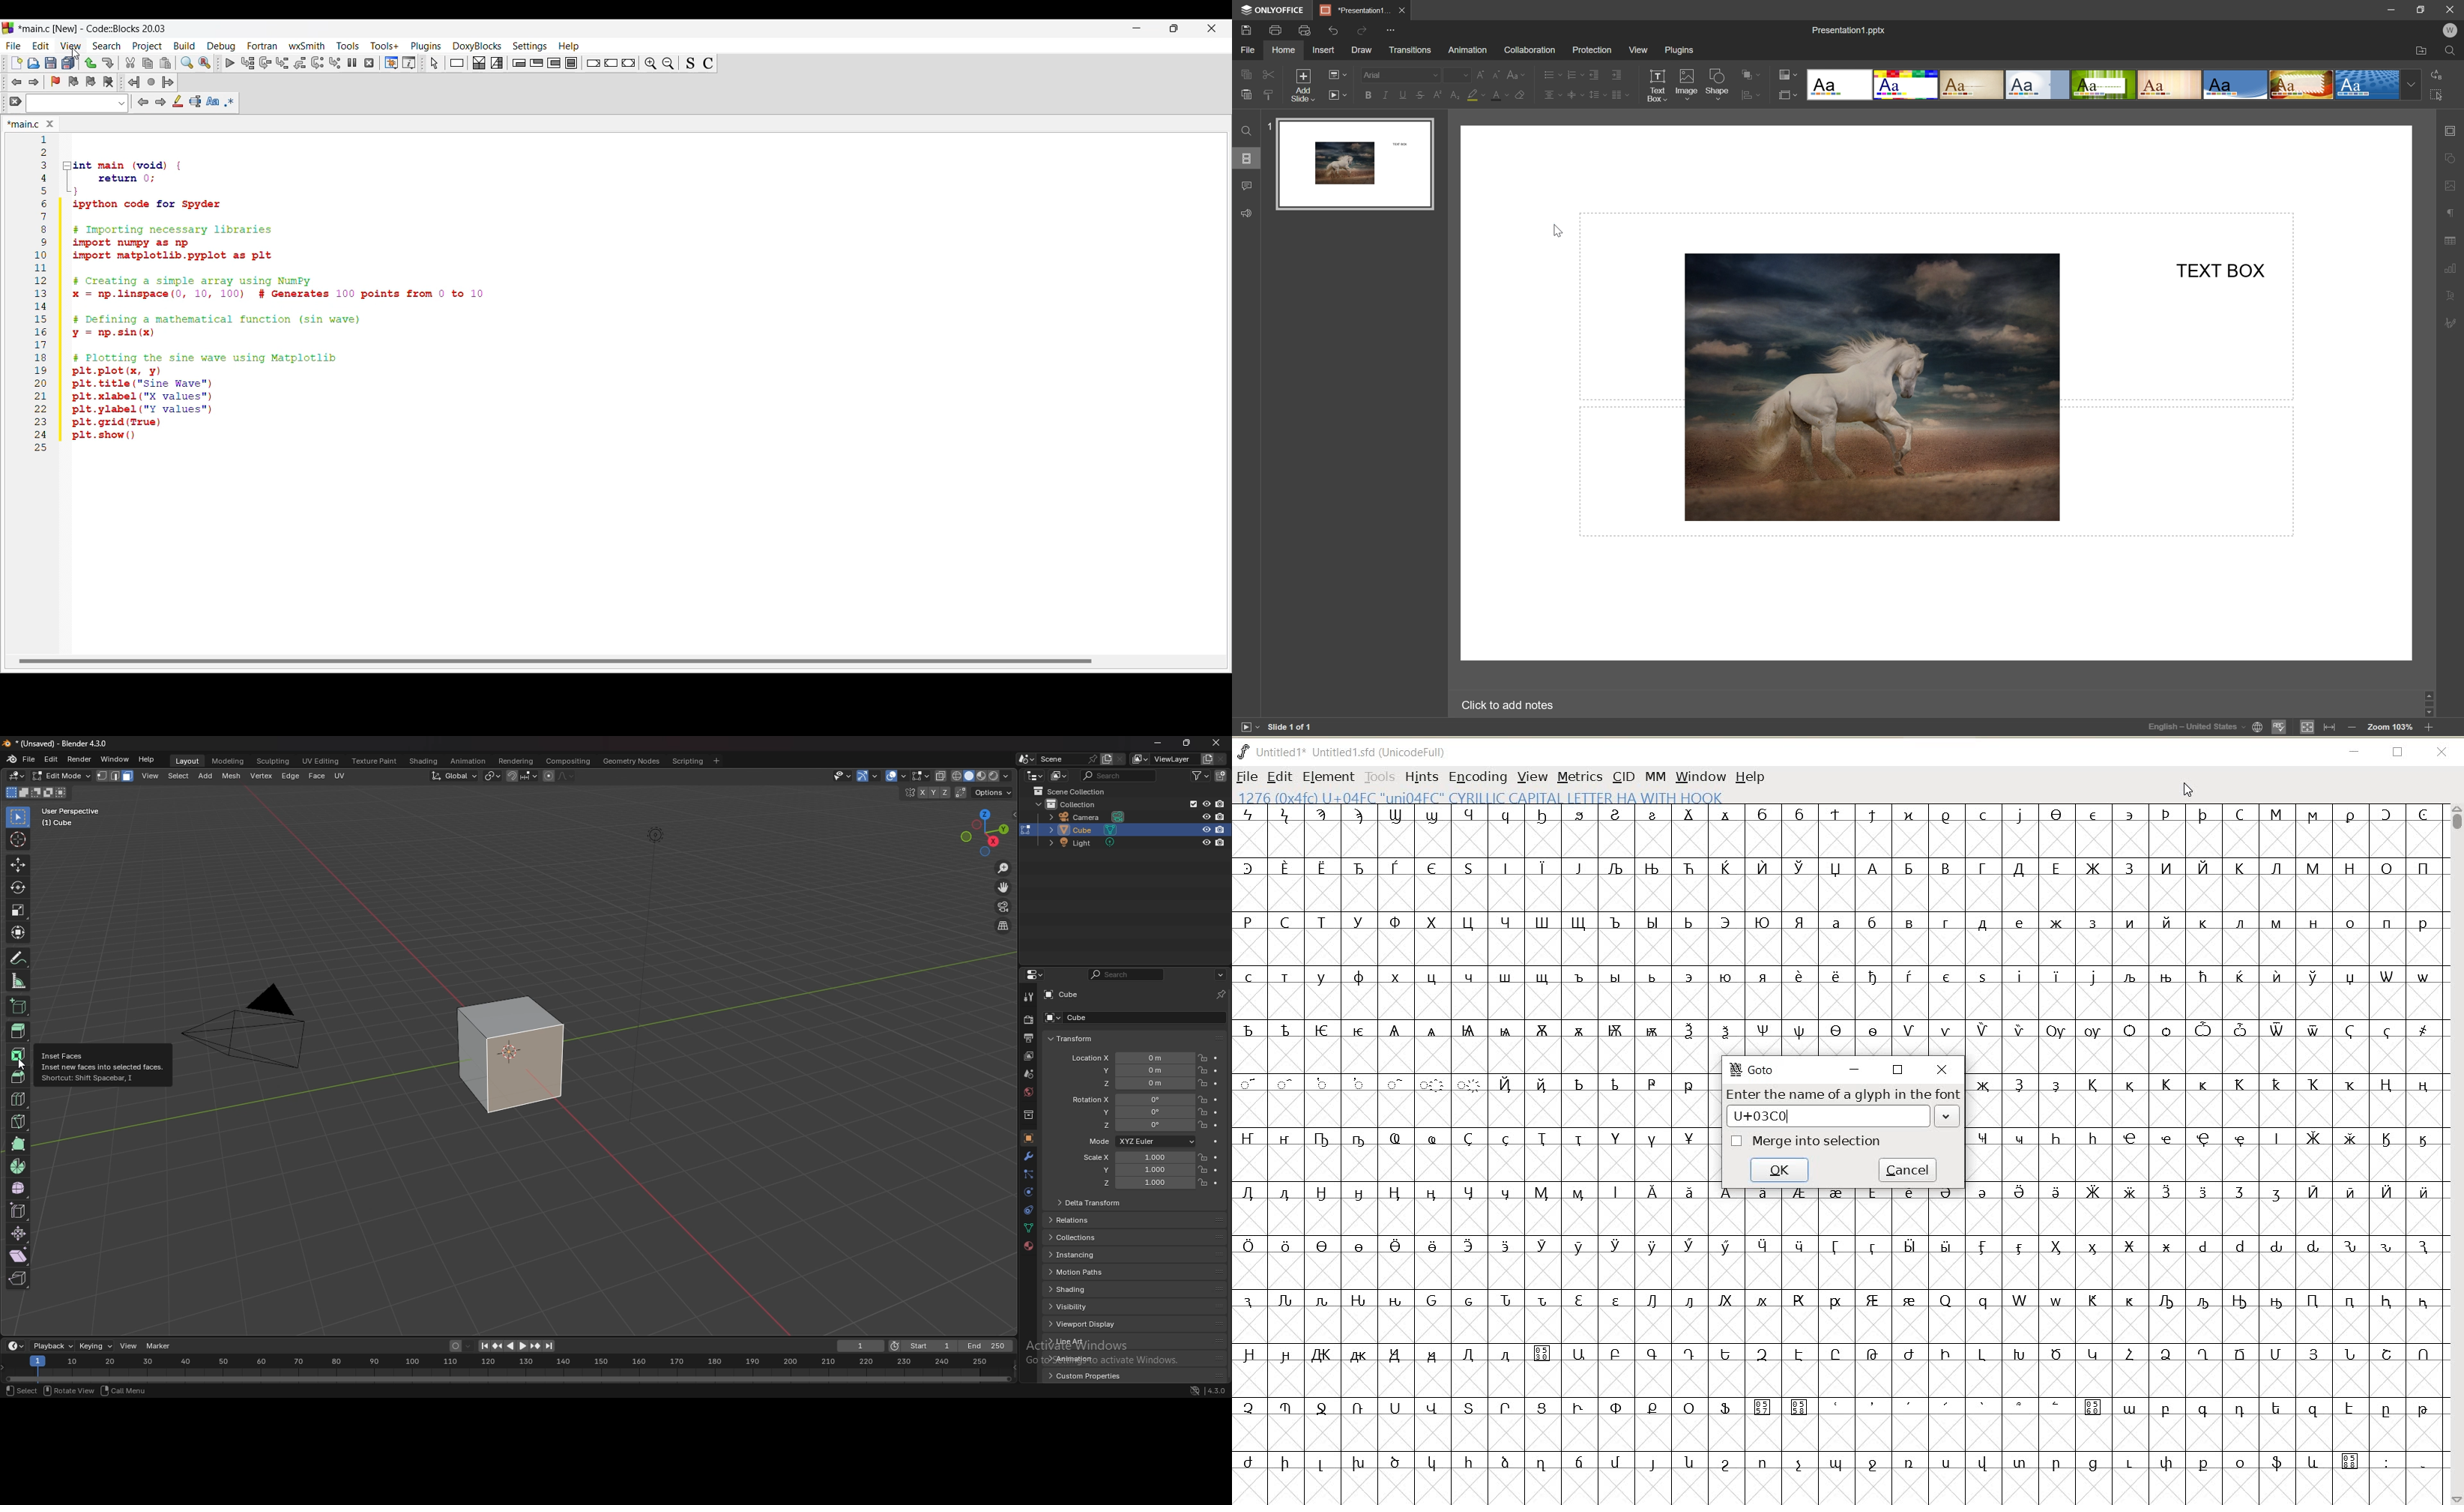 The width and height of the screenshot is (2464, 1512). What do you see at coordinates (1125, 975) in the screenshot?
I see `search` at bounding box center [1125, 975].